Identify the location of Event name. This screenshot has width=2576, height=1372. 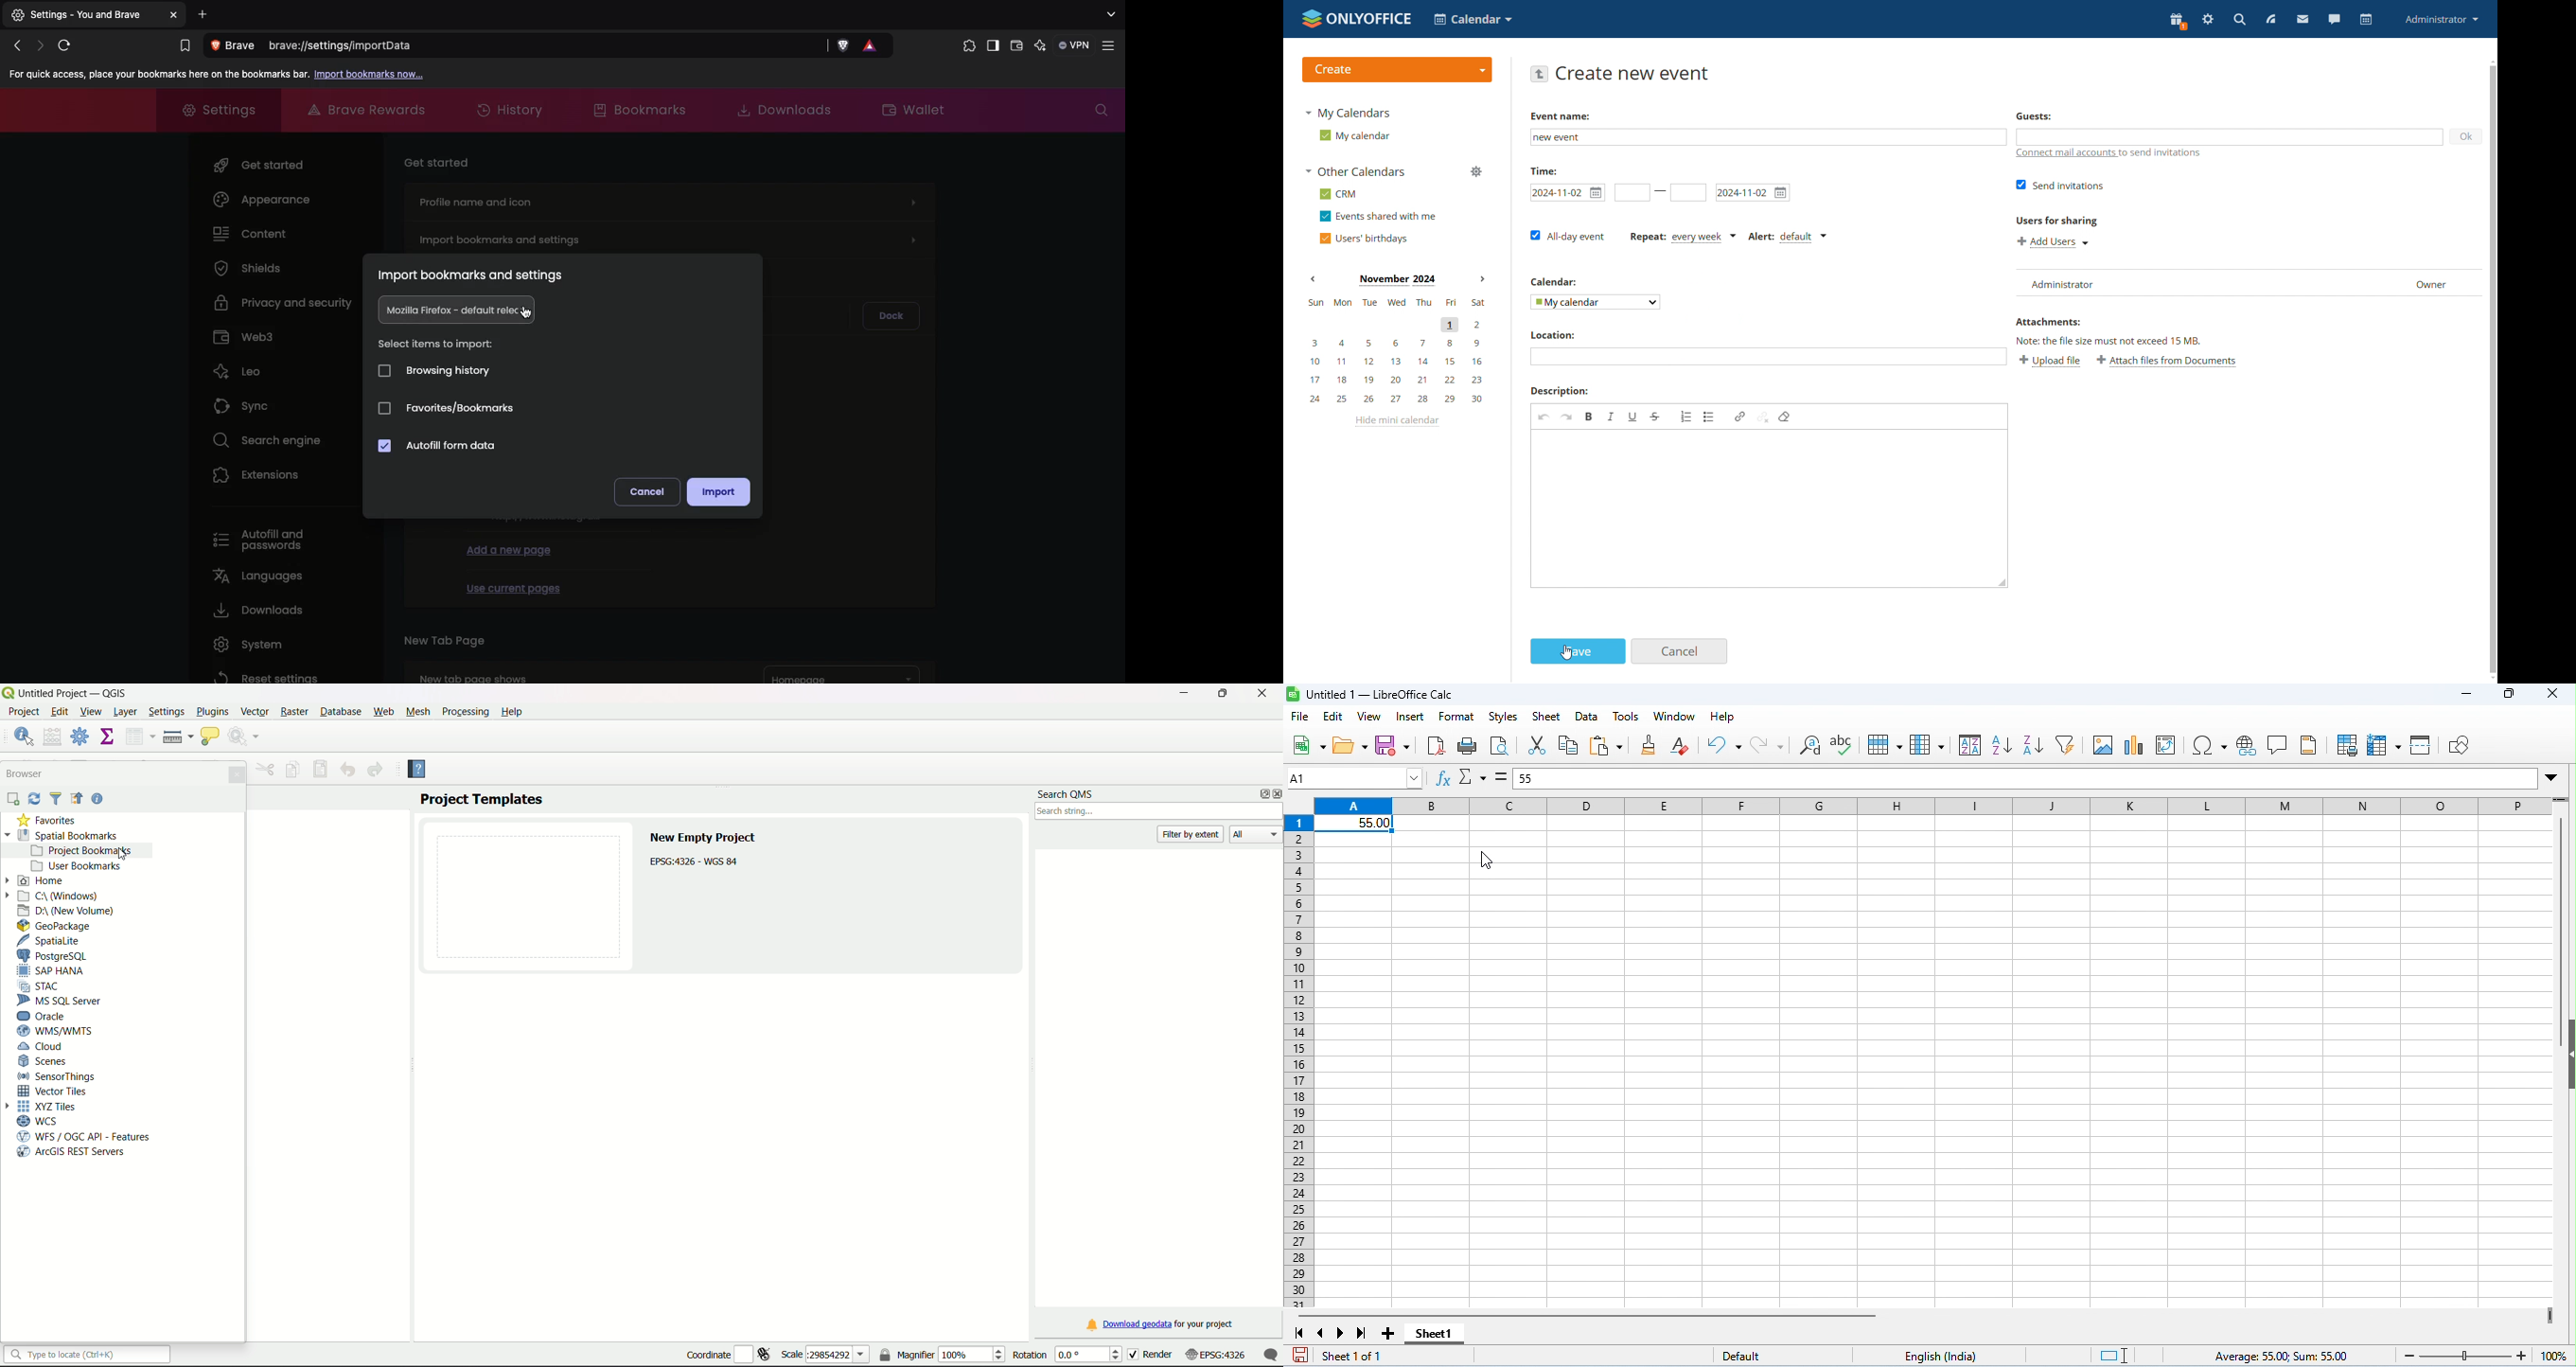
(1559, 116).